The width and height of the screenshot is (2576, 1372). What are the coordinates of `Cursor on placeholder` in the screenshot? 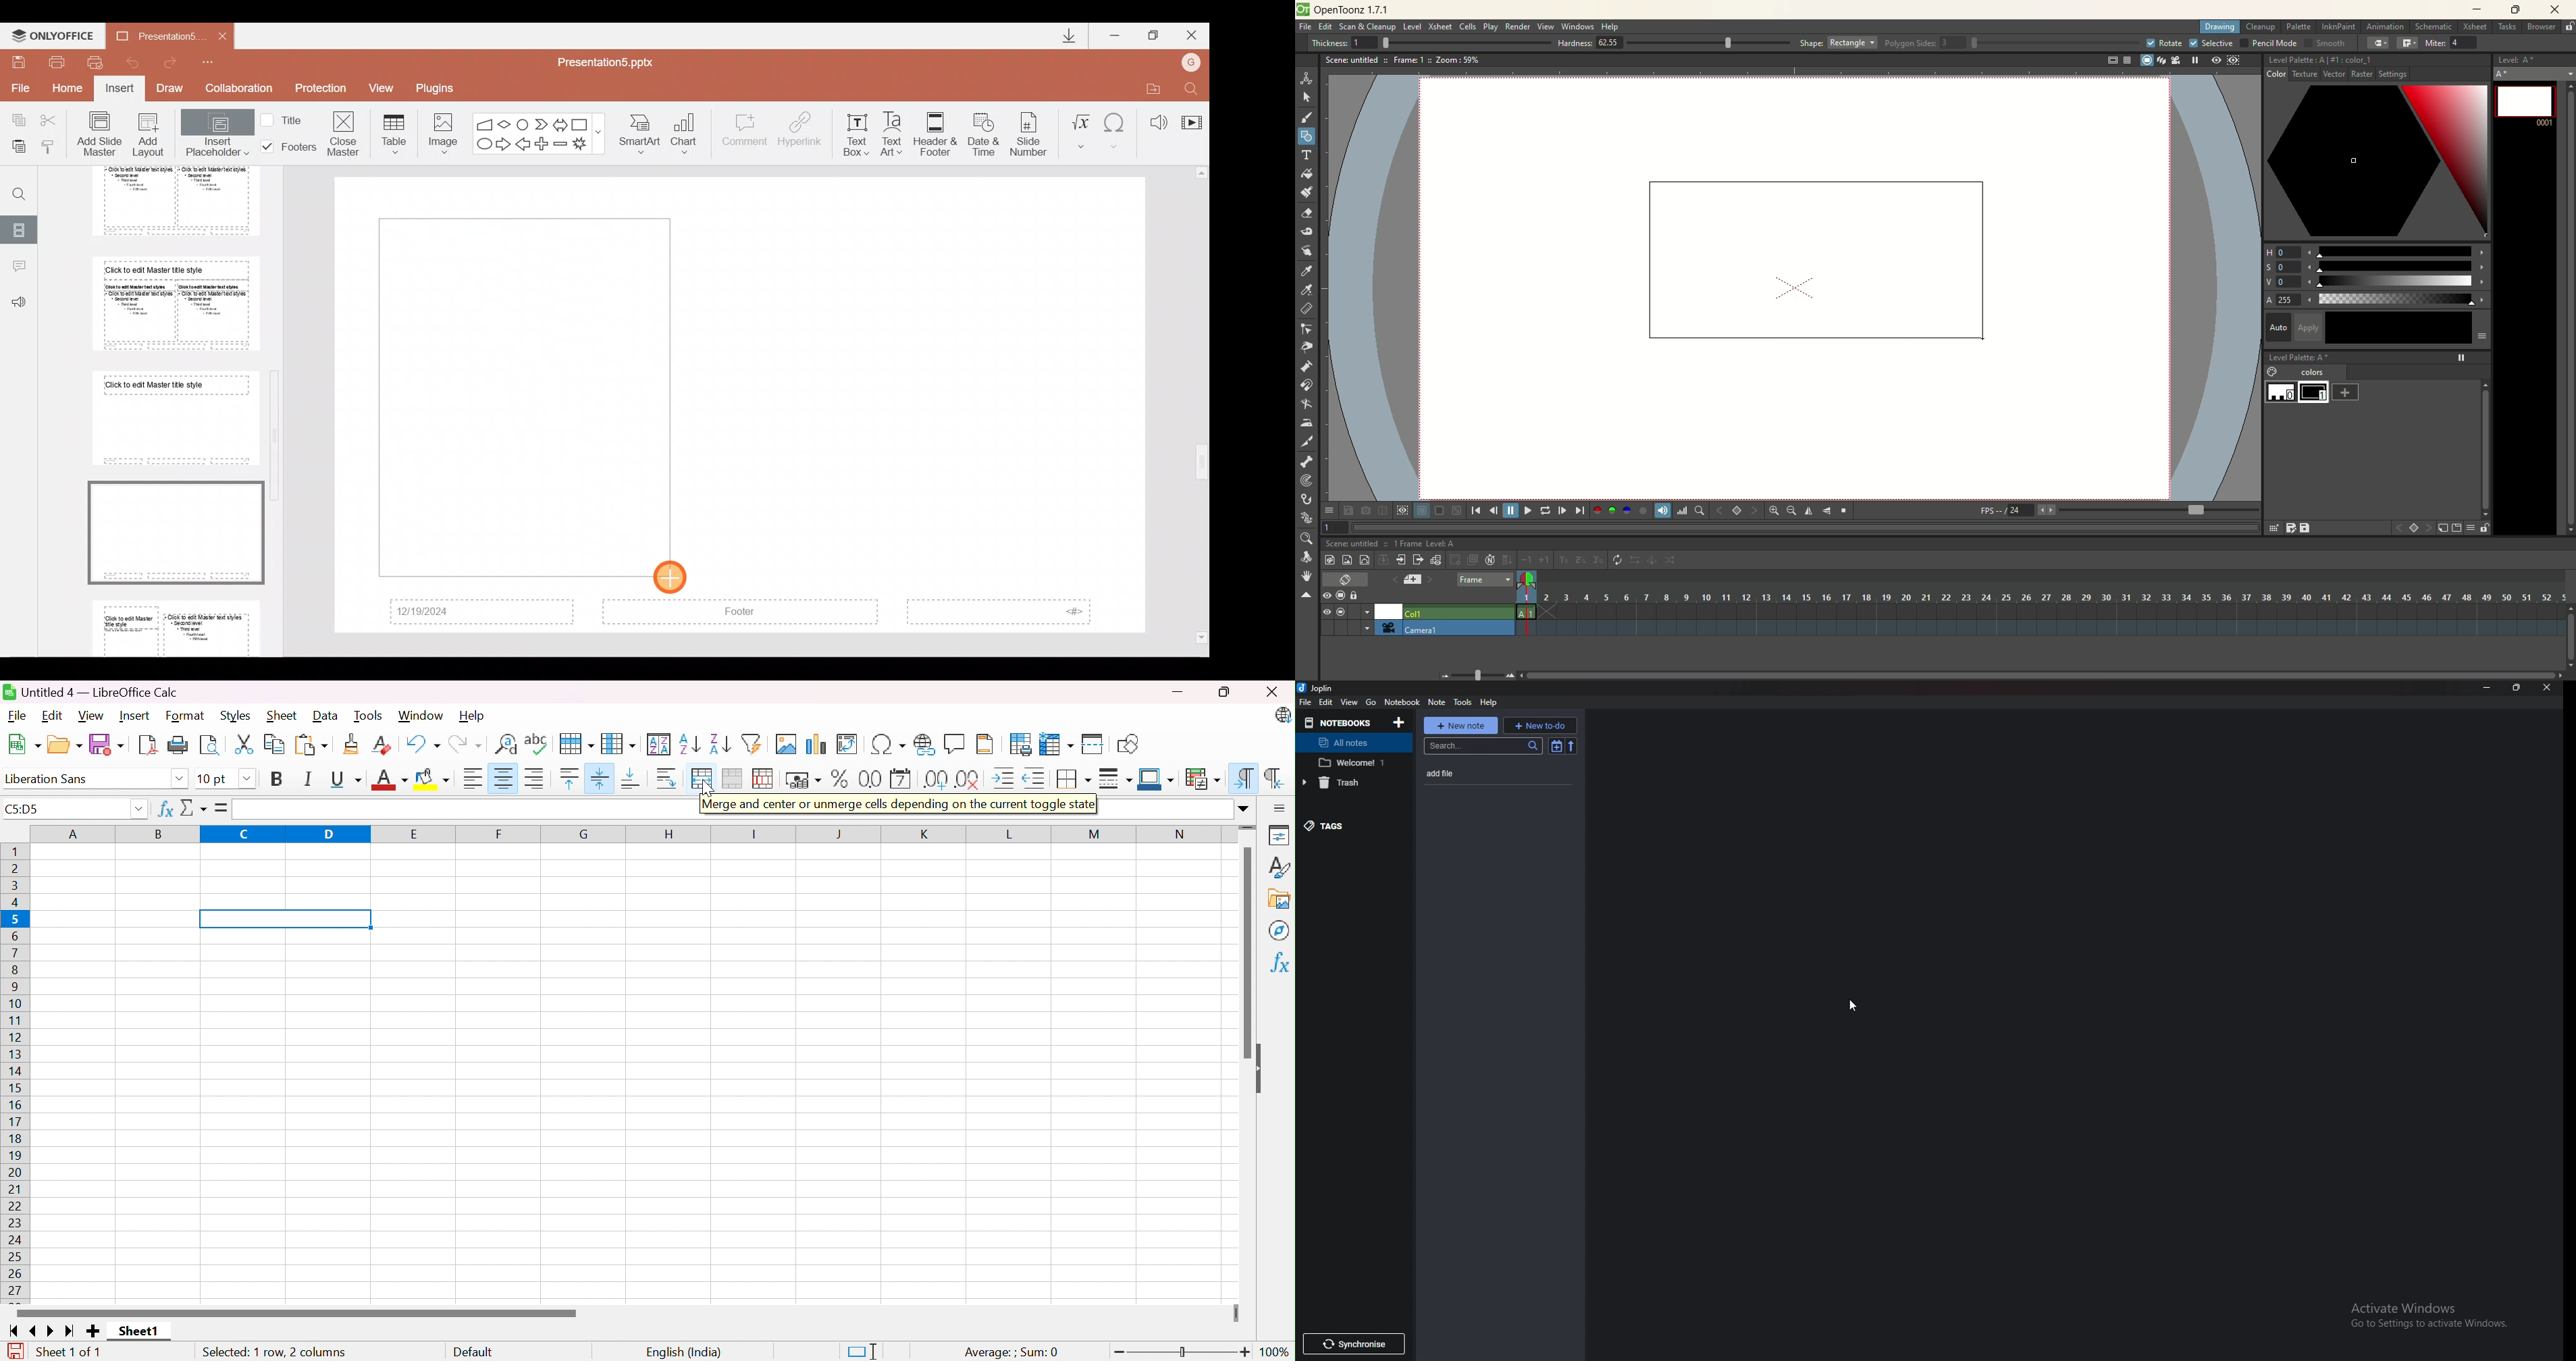 It's located at (674, 574).